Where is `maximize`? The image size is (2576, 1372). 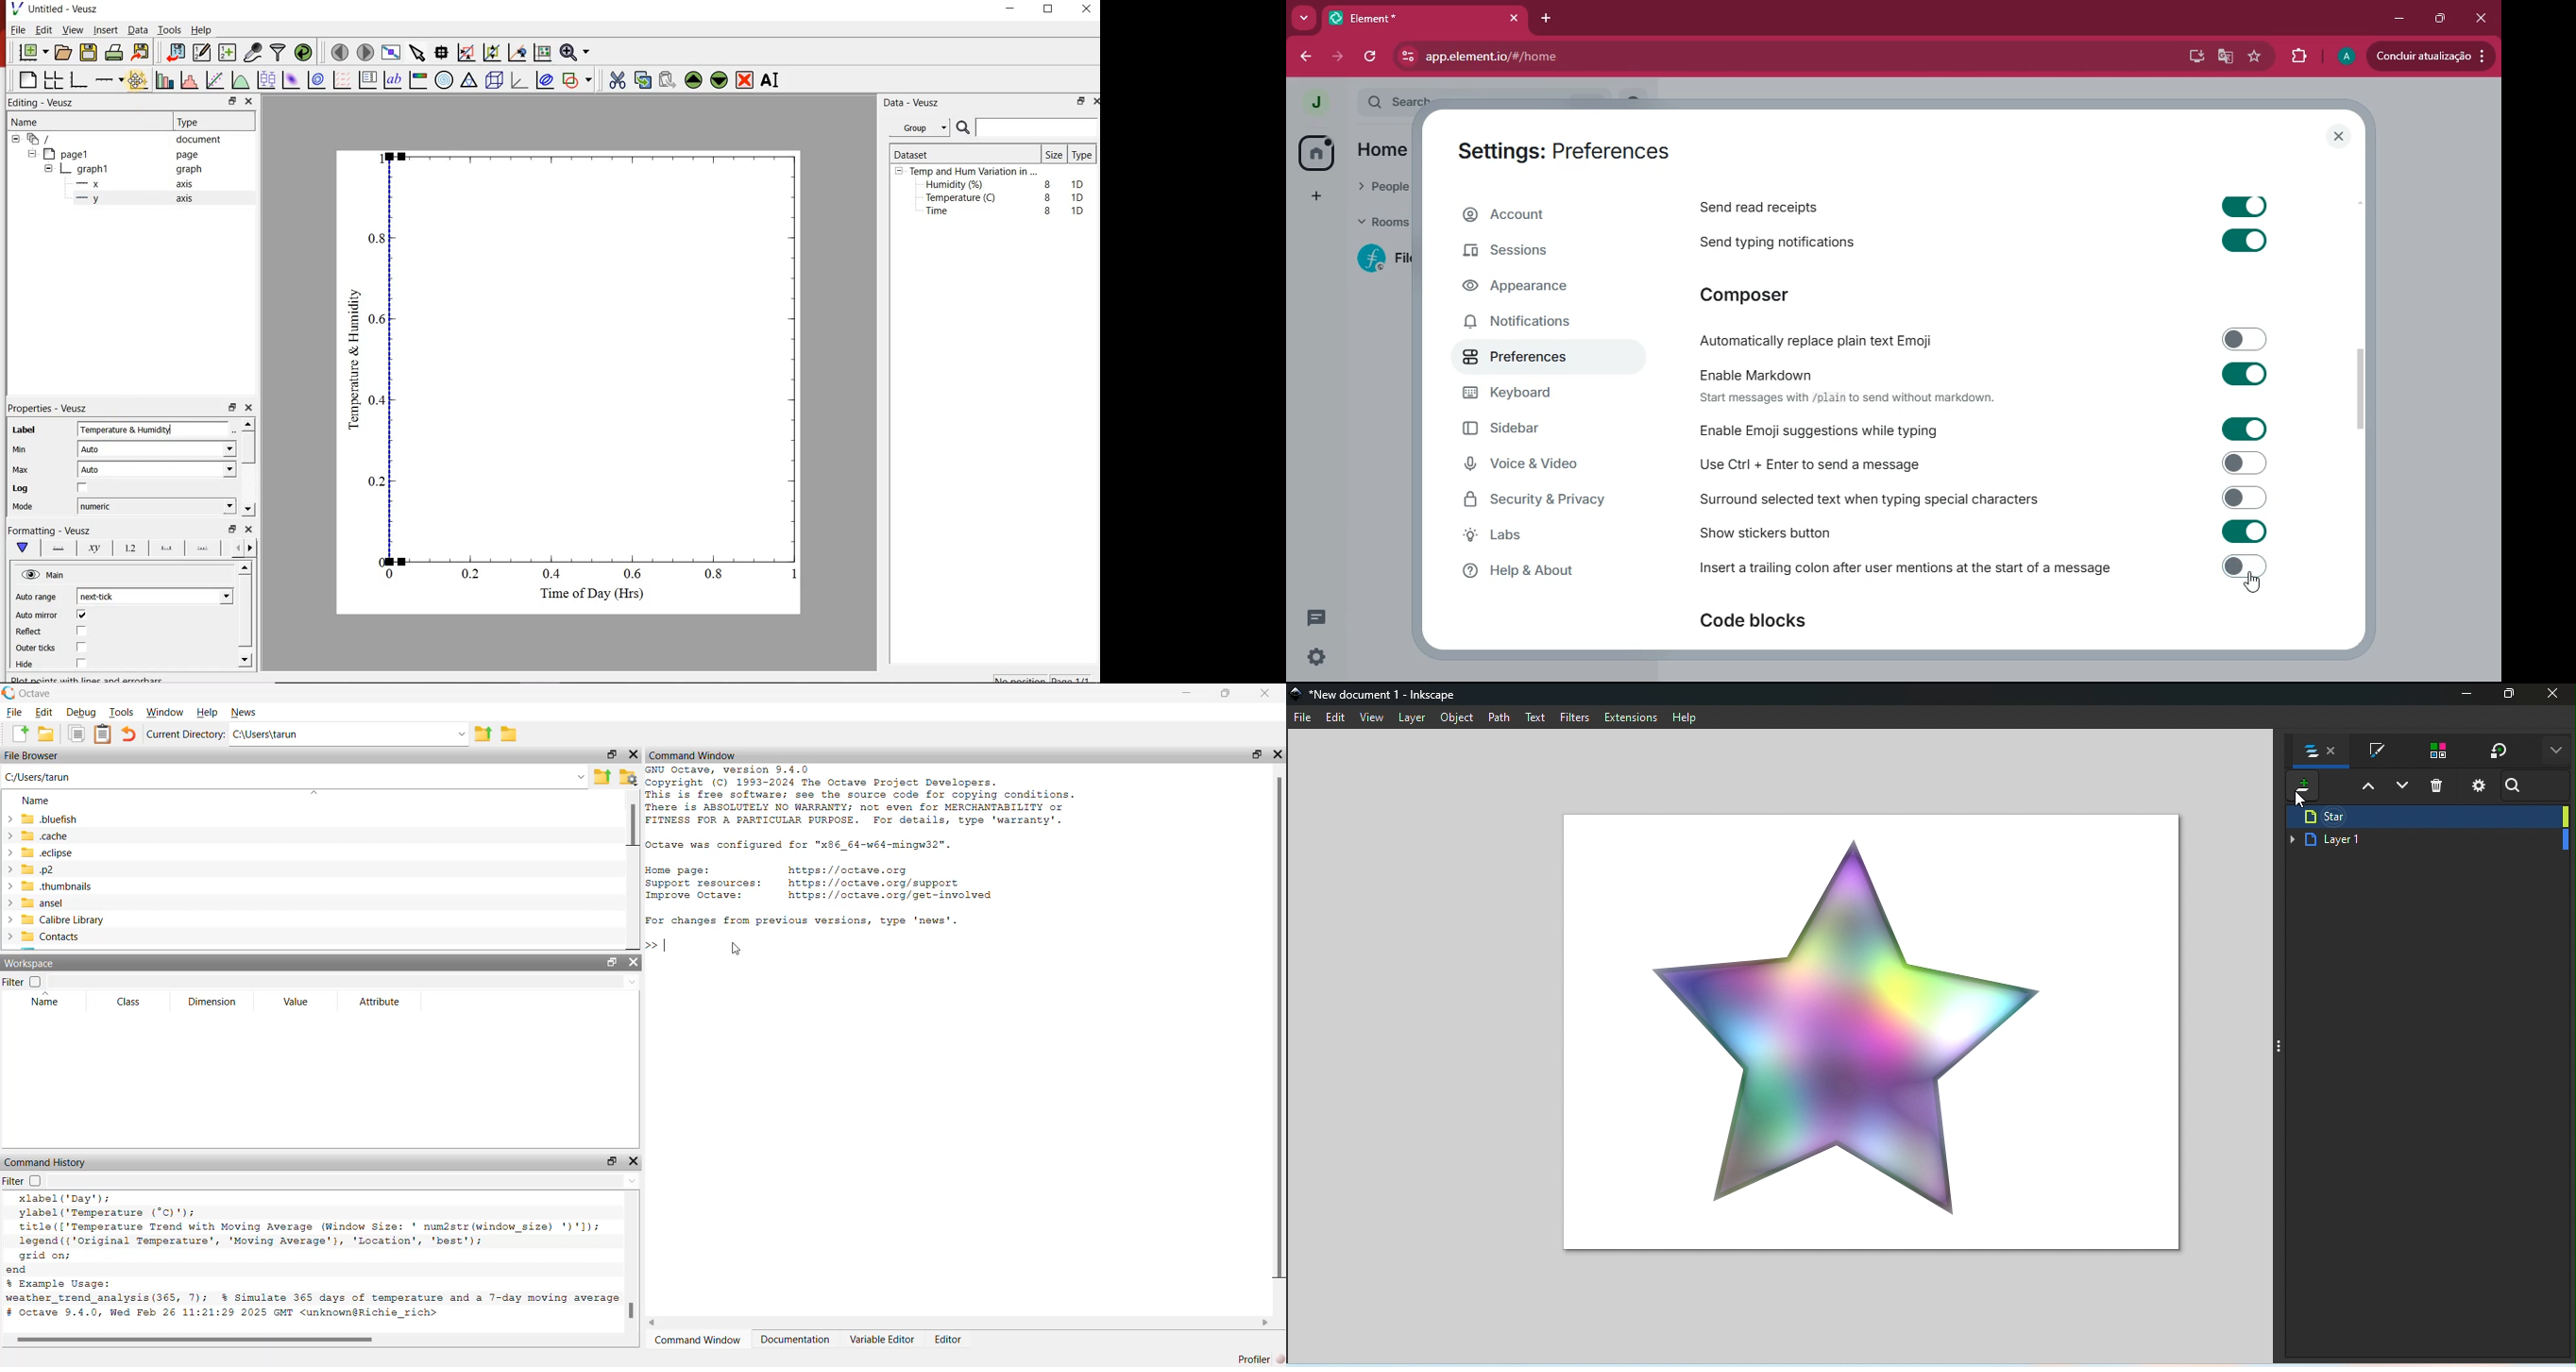 maximize is located at coordinates (2442, 20).